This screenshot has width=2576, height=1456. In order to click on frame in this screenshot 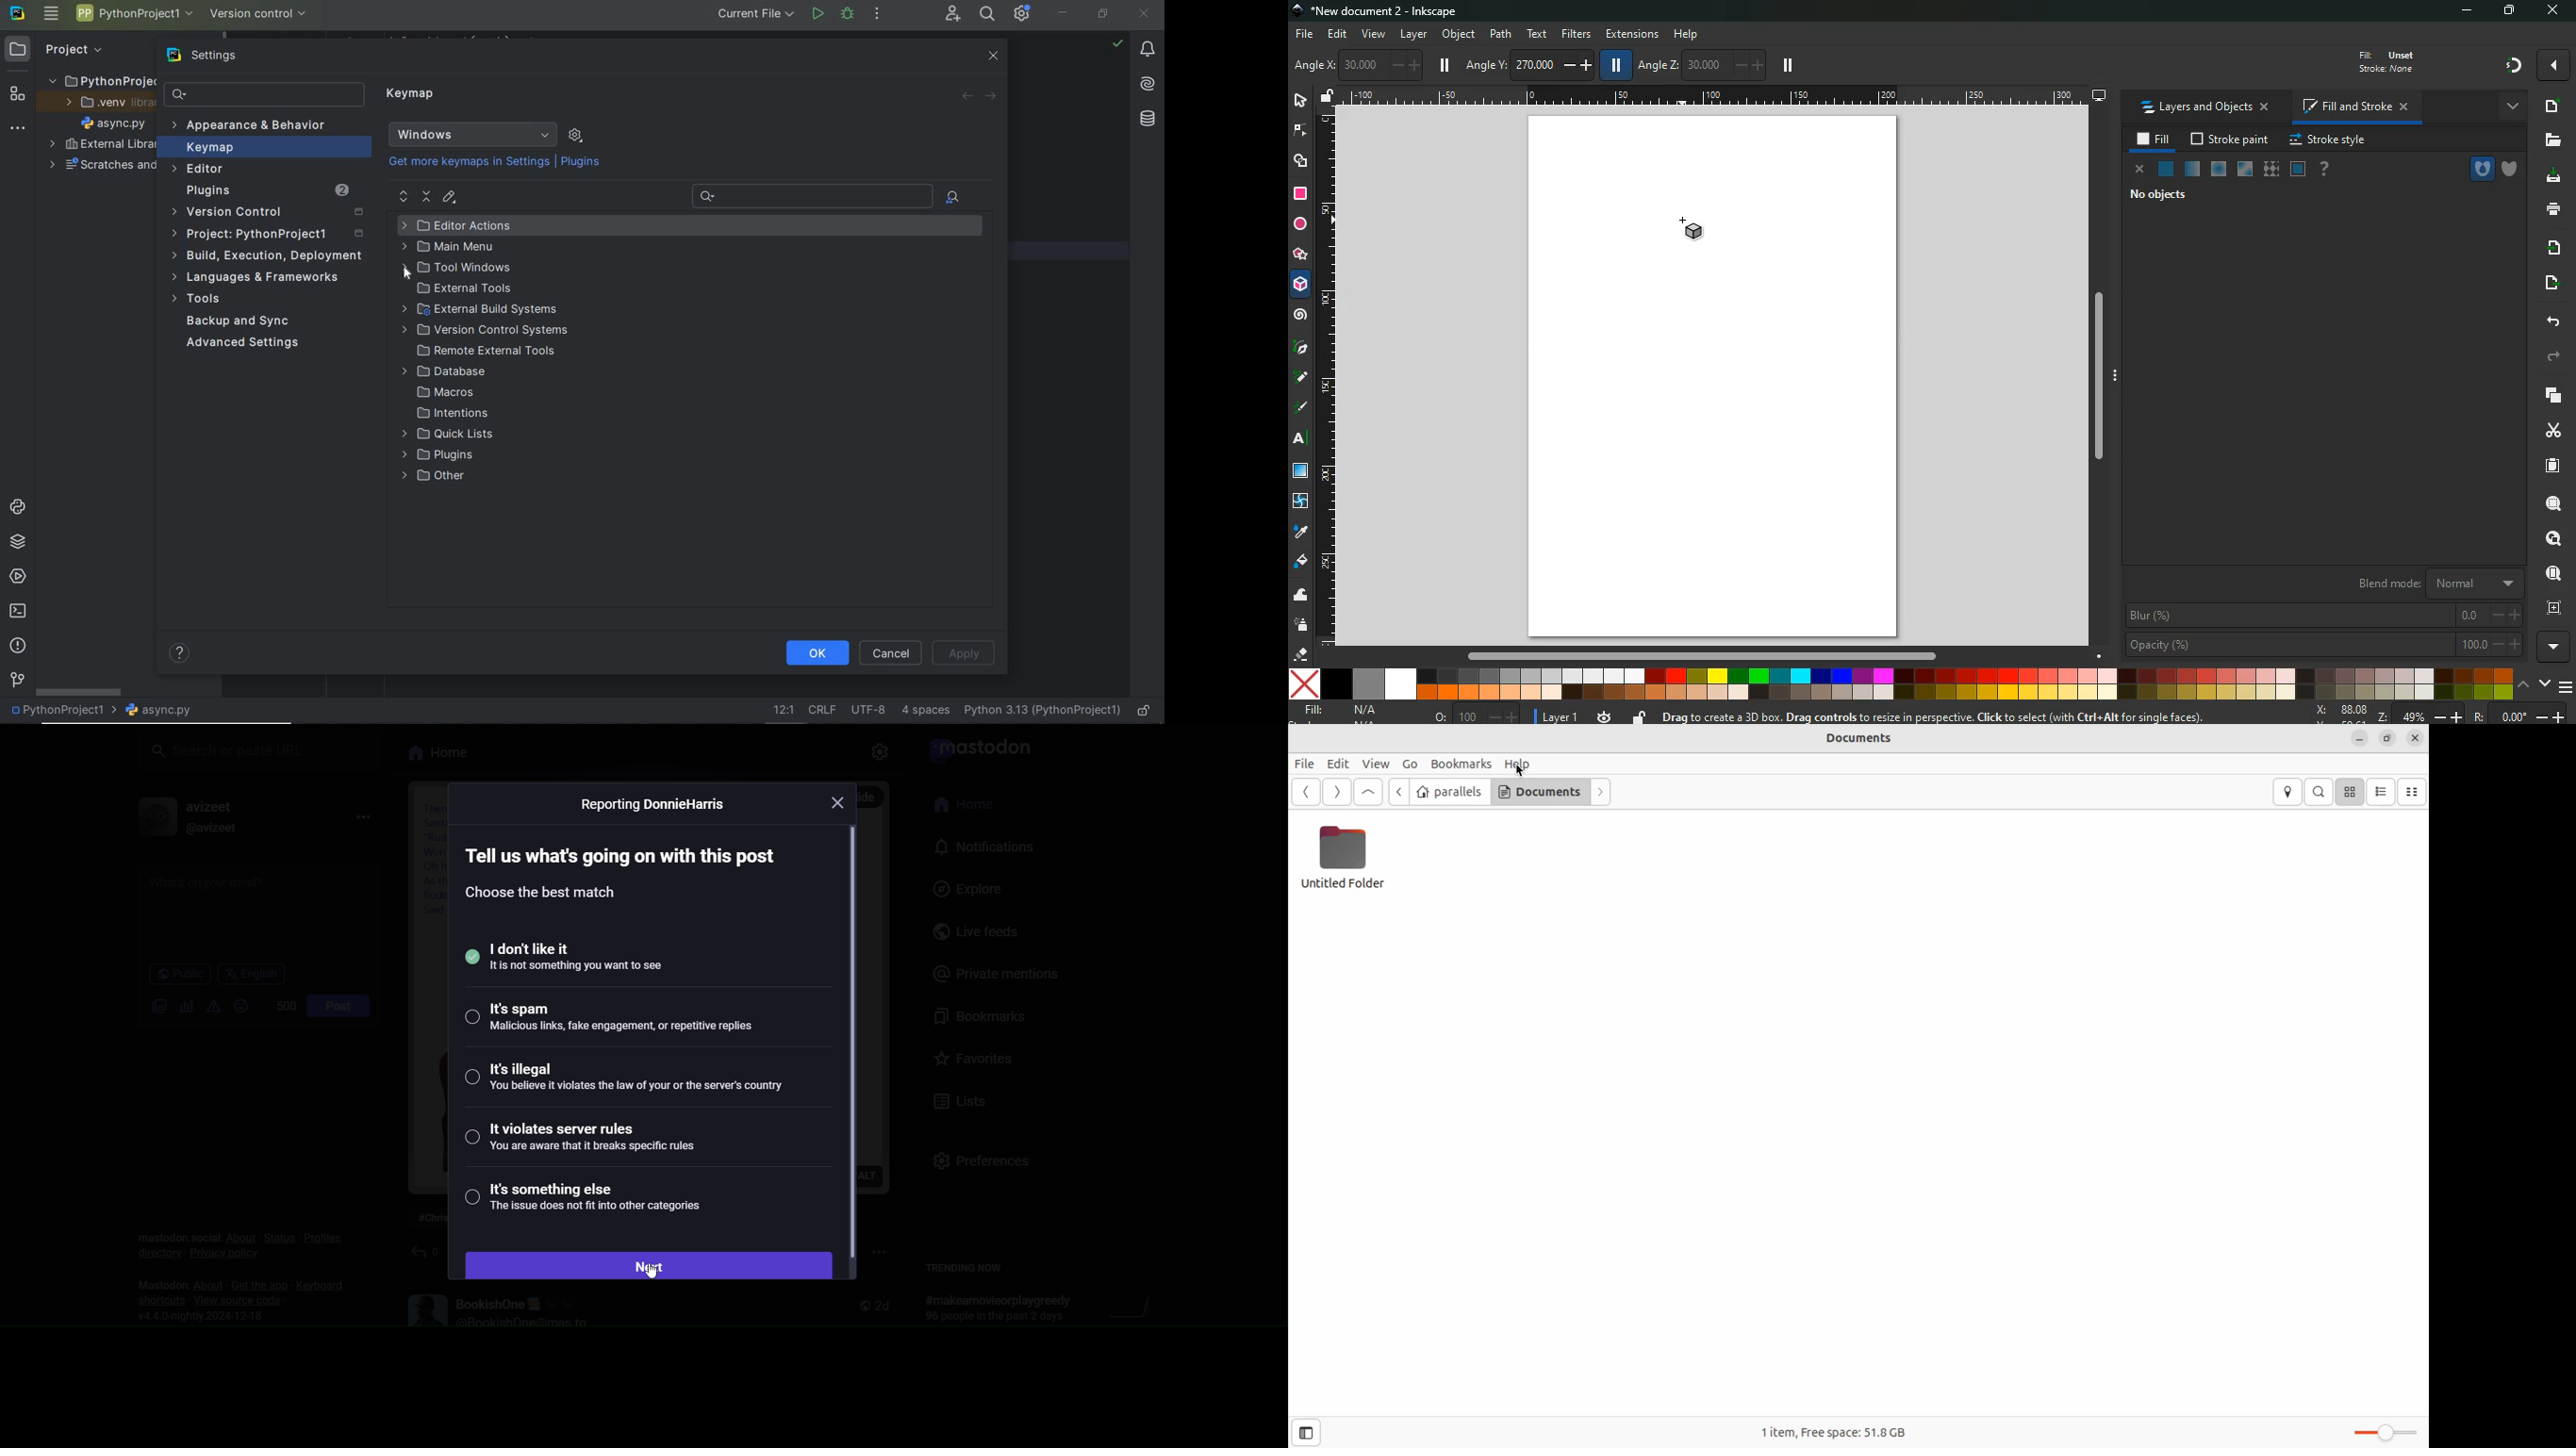, I will do `click(2298, 170)`.